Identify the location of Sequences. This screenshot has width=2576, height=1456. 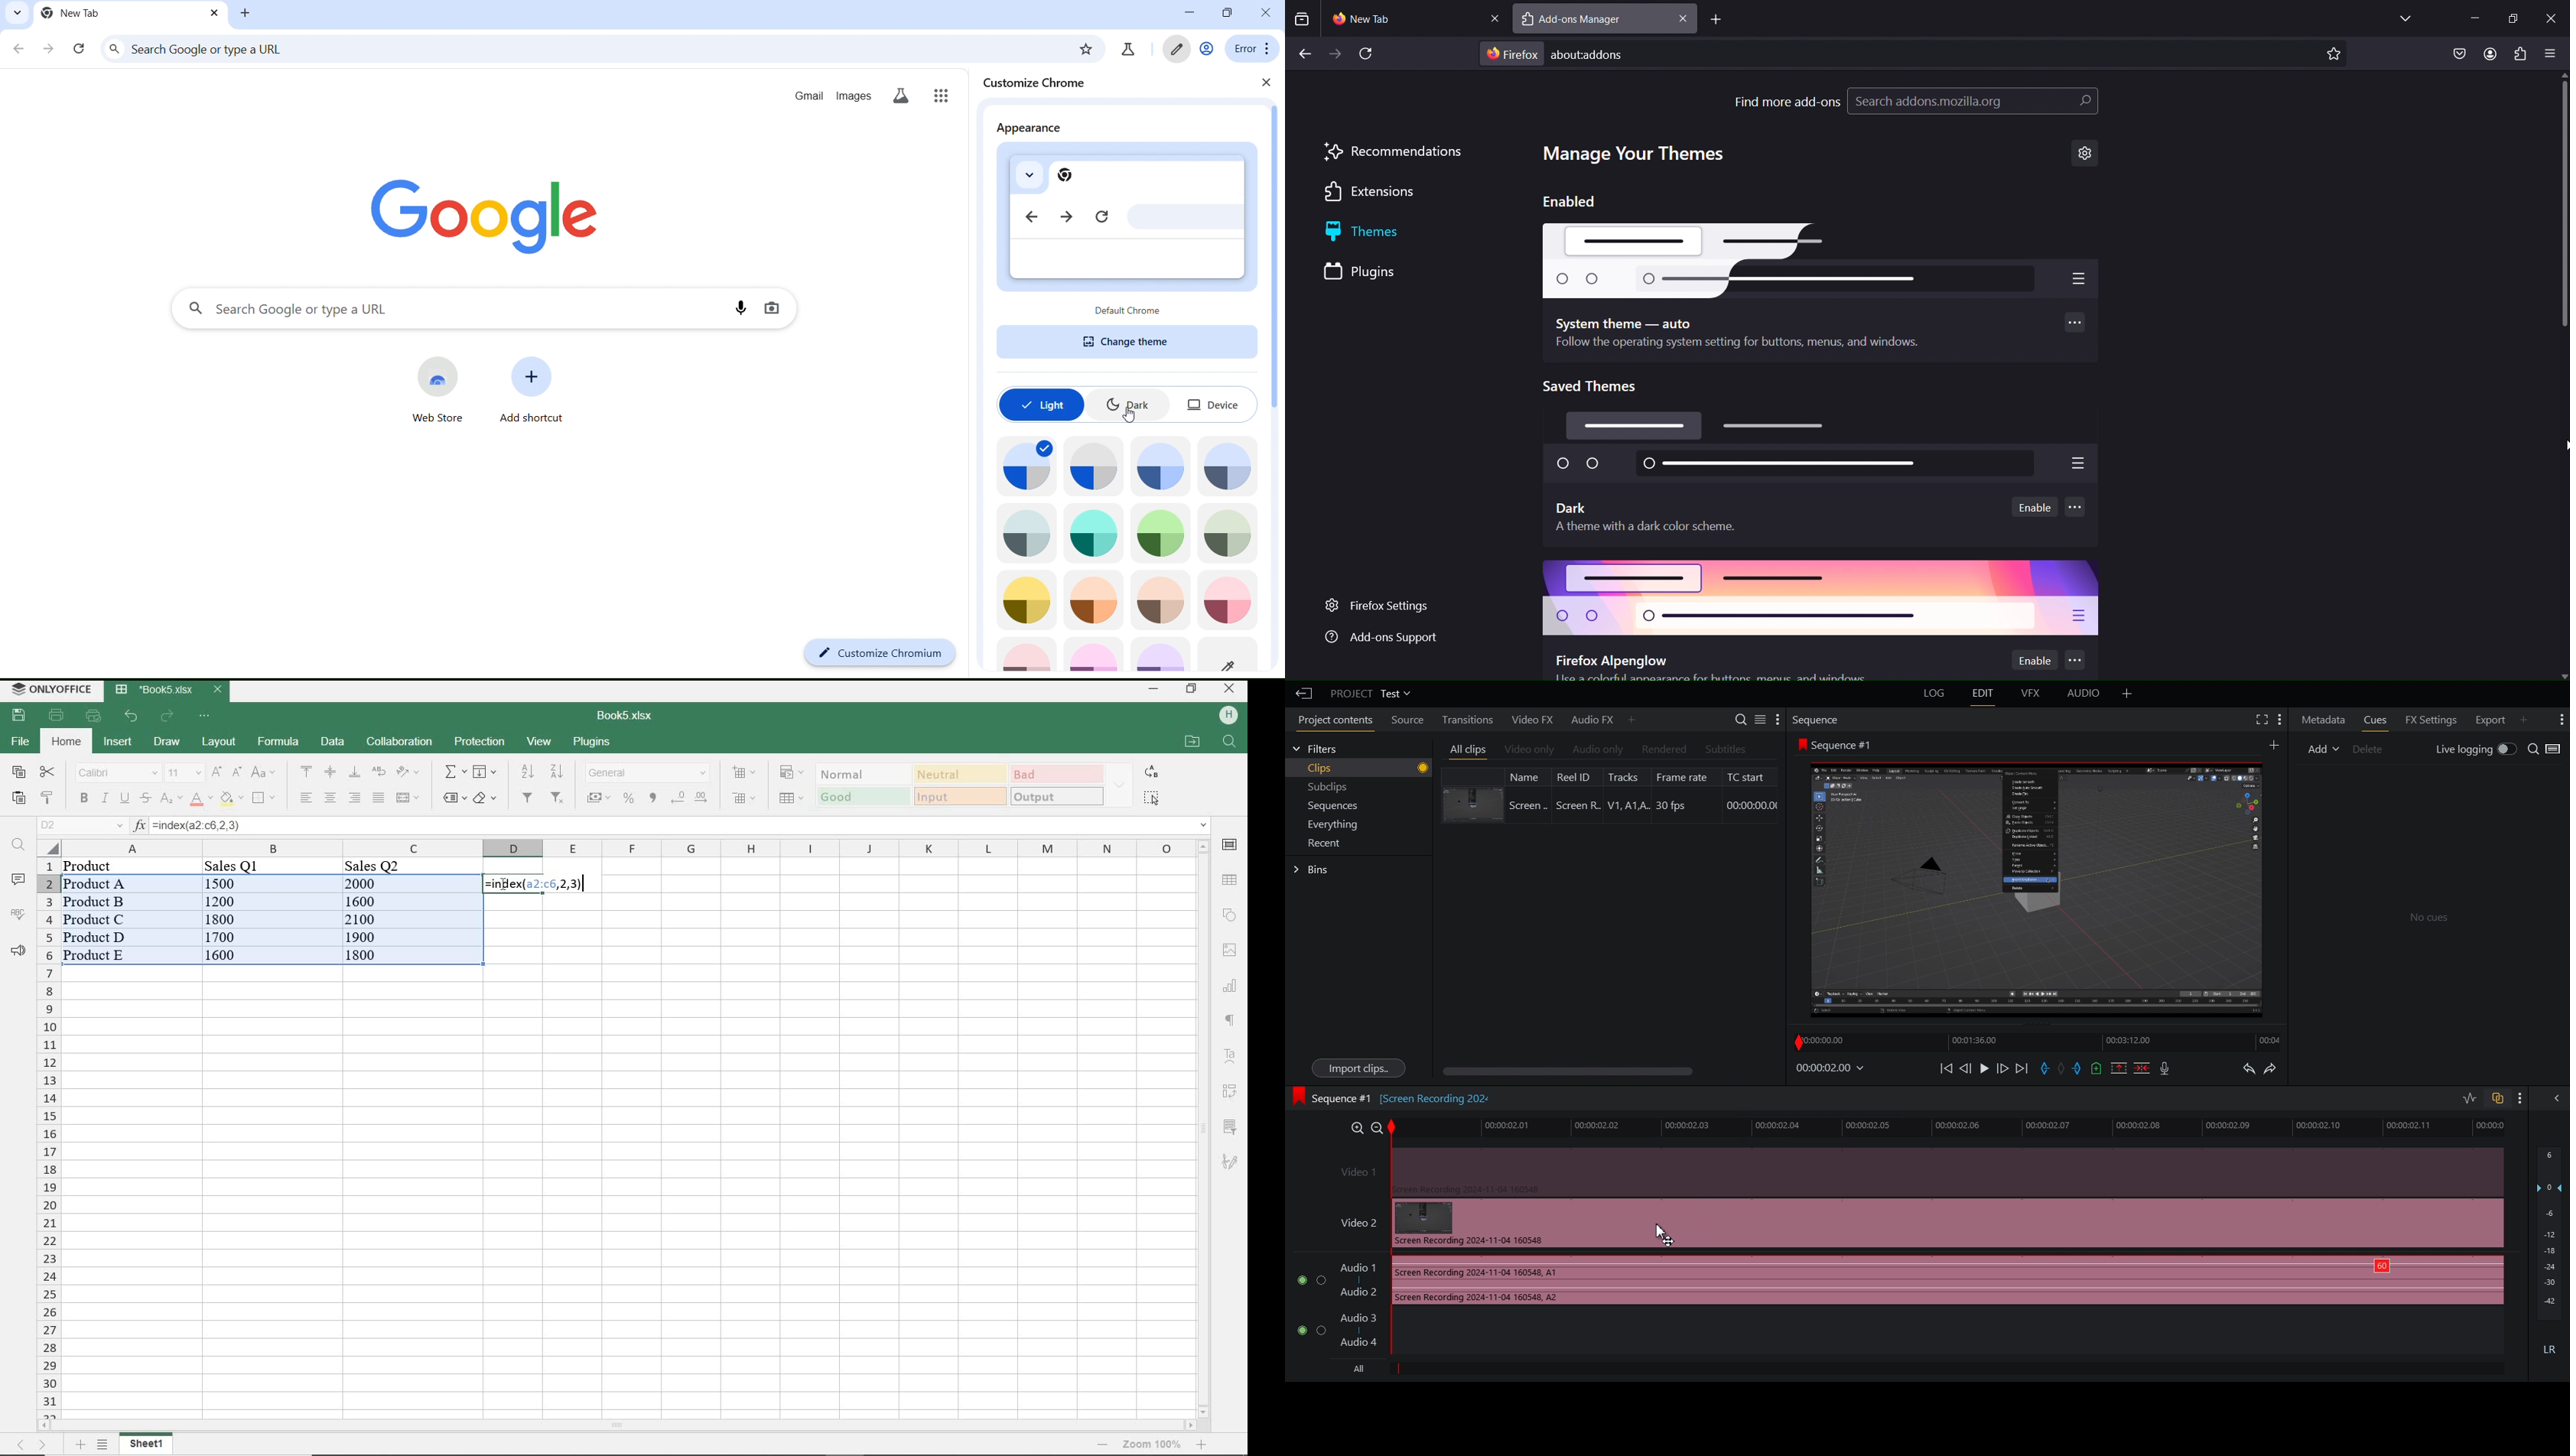
(1333, 806).